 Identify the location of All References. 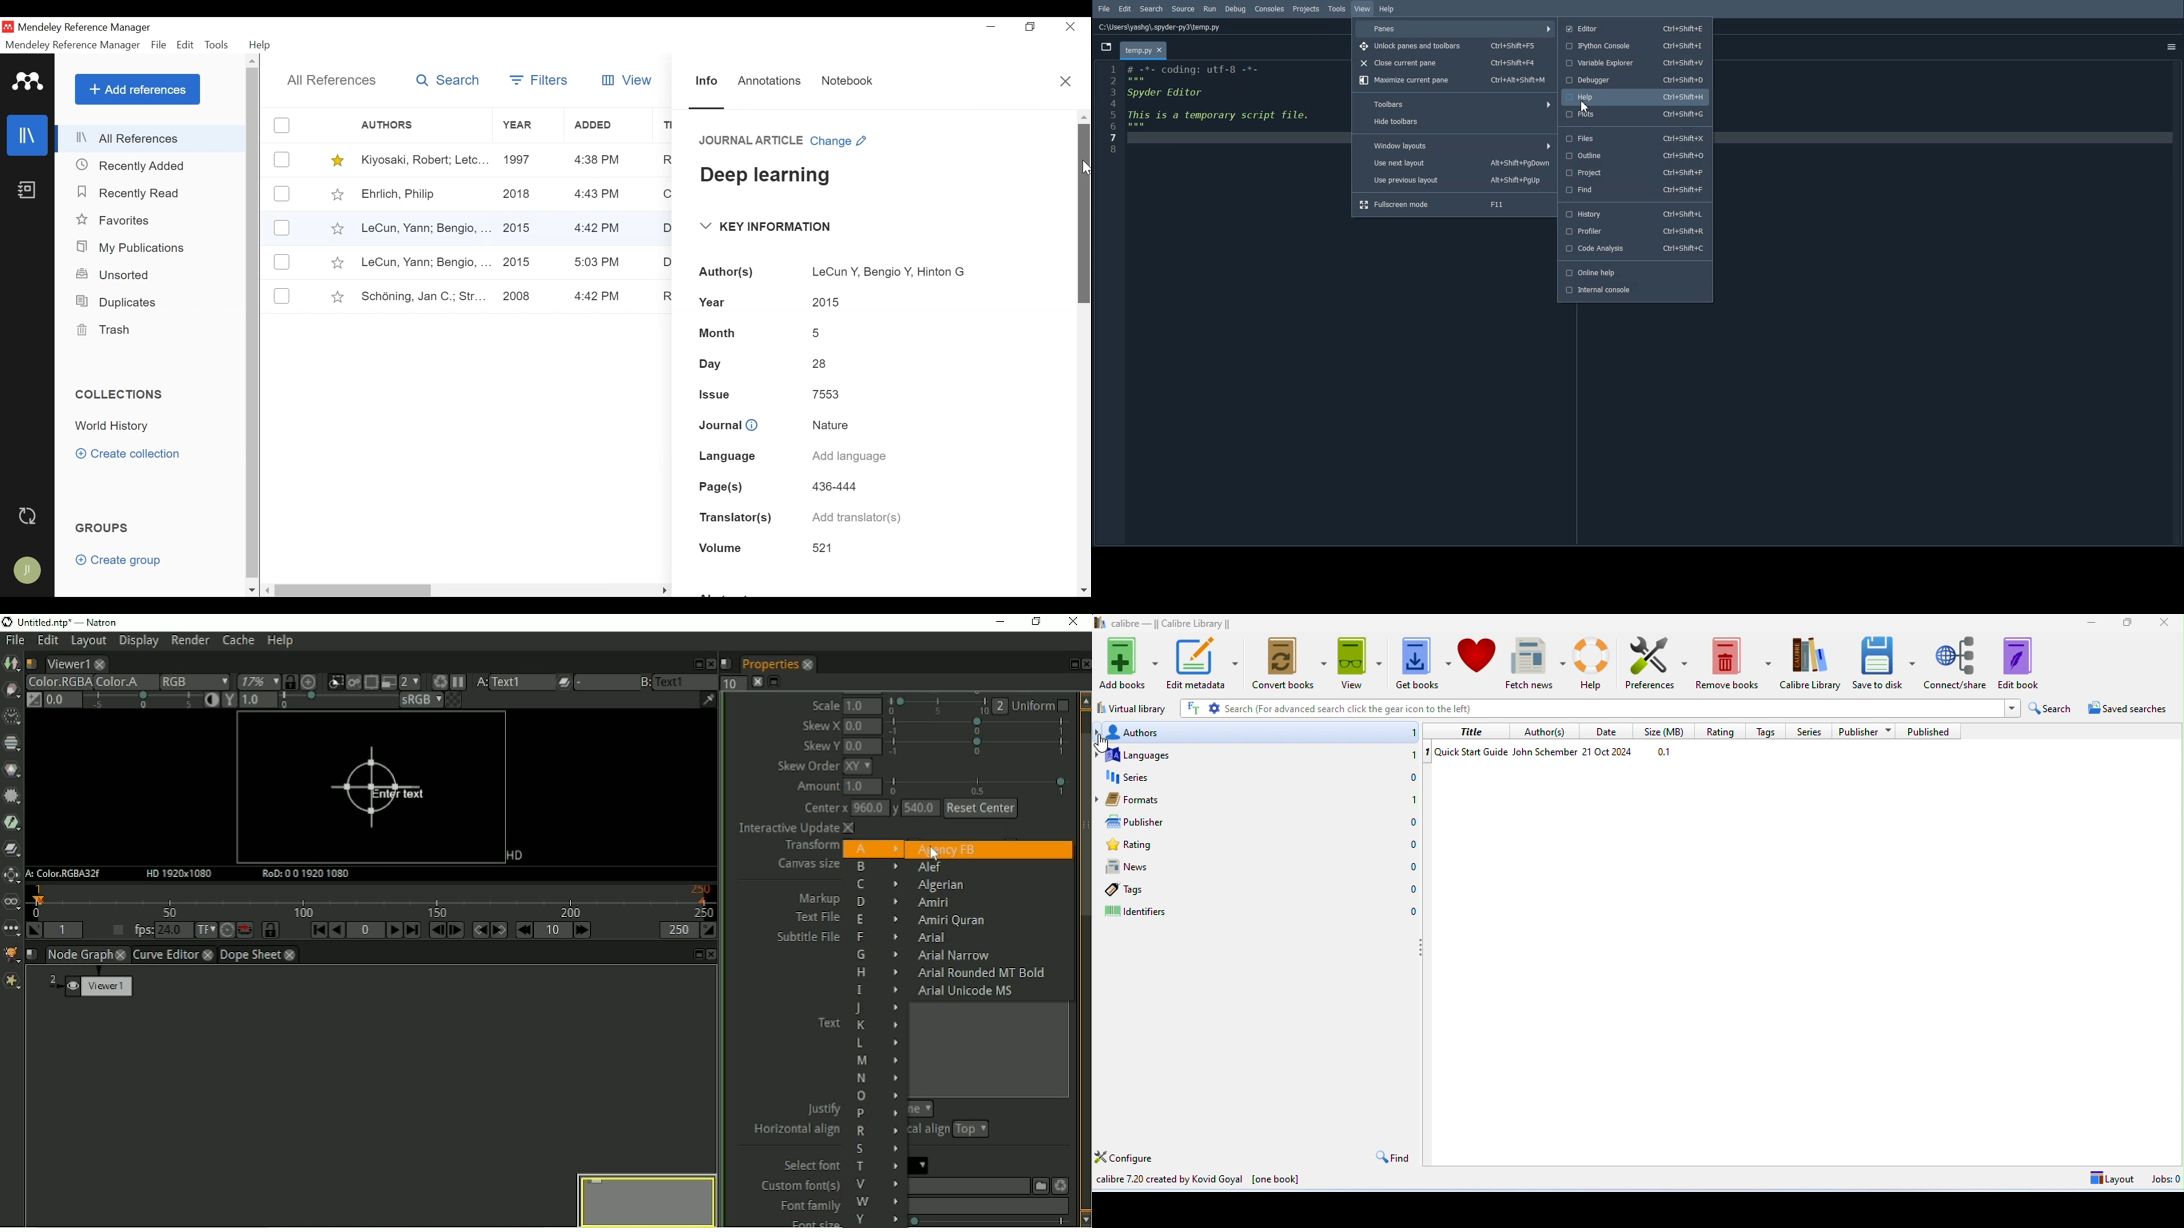
(152, 138).